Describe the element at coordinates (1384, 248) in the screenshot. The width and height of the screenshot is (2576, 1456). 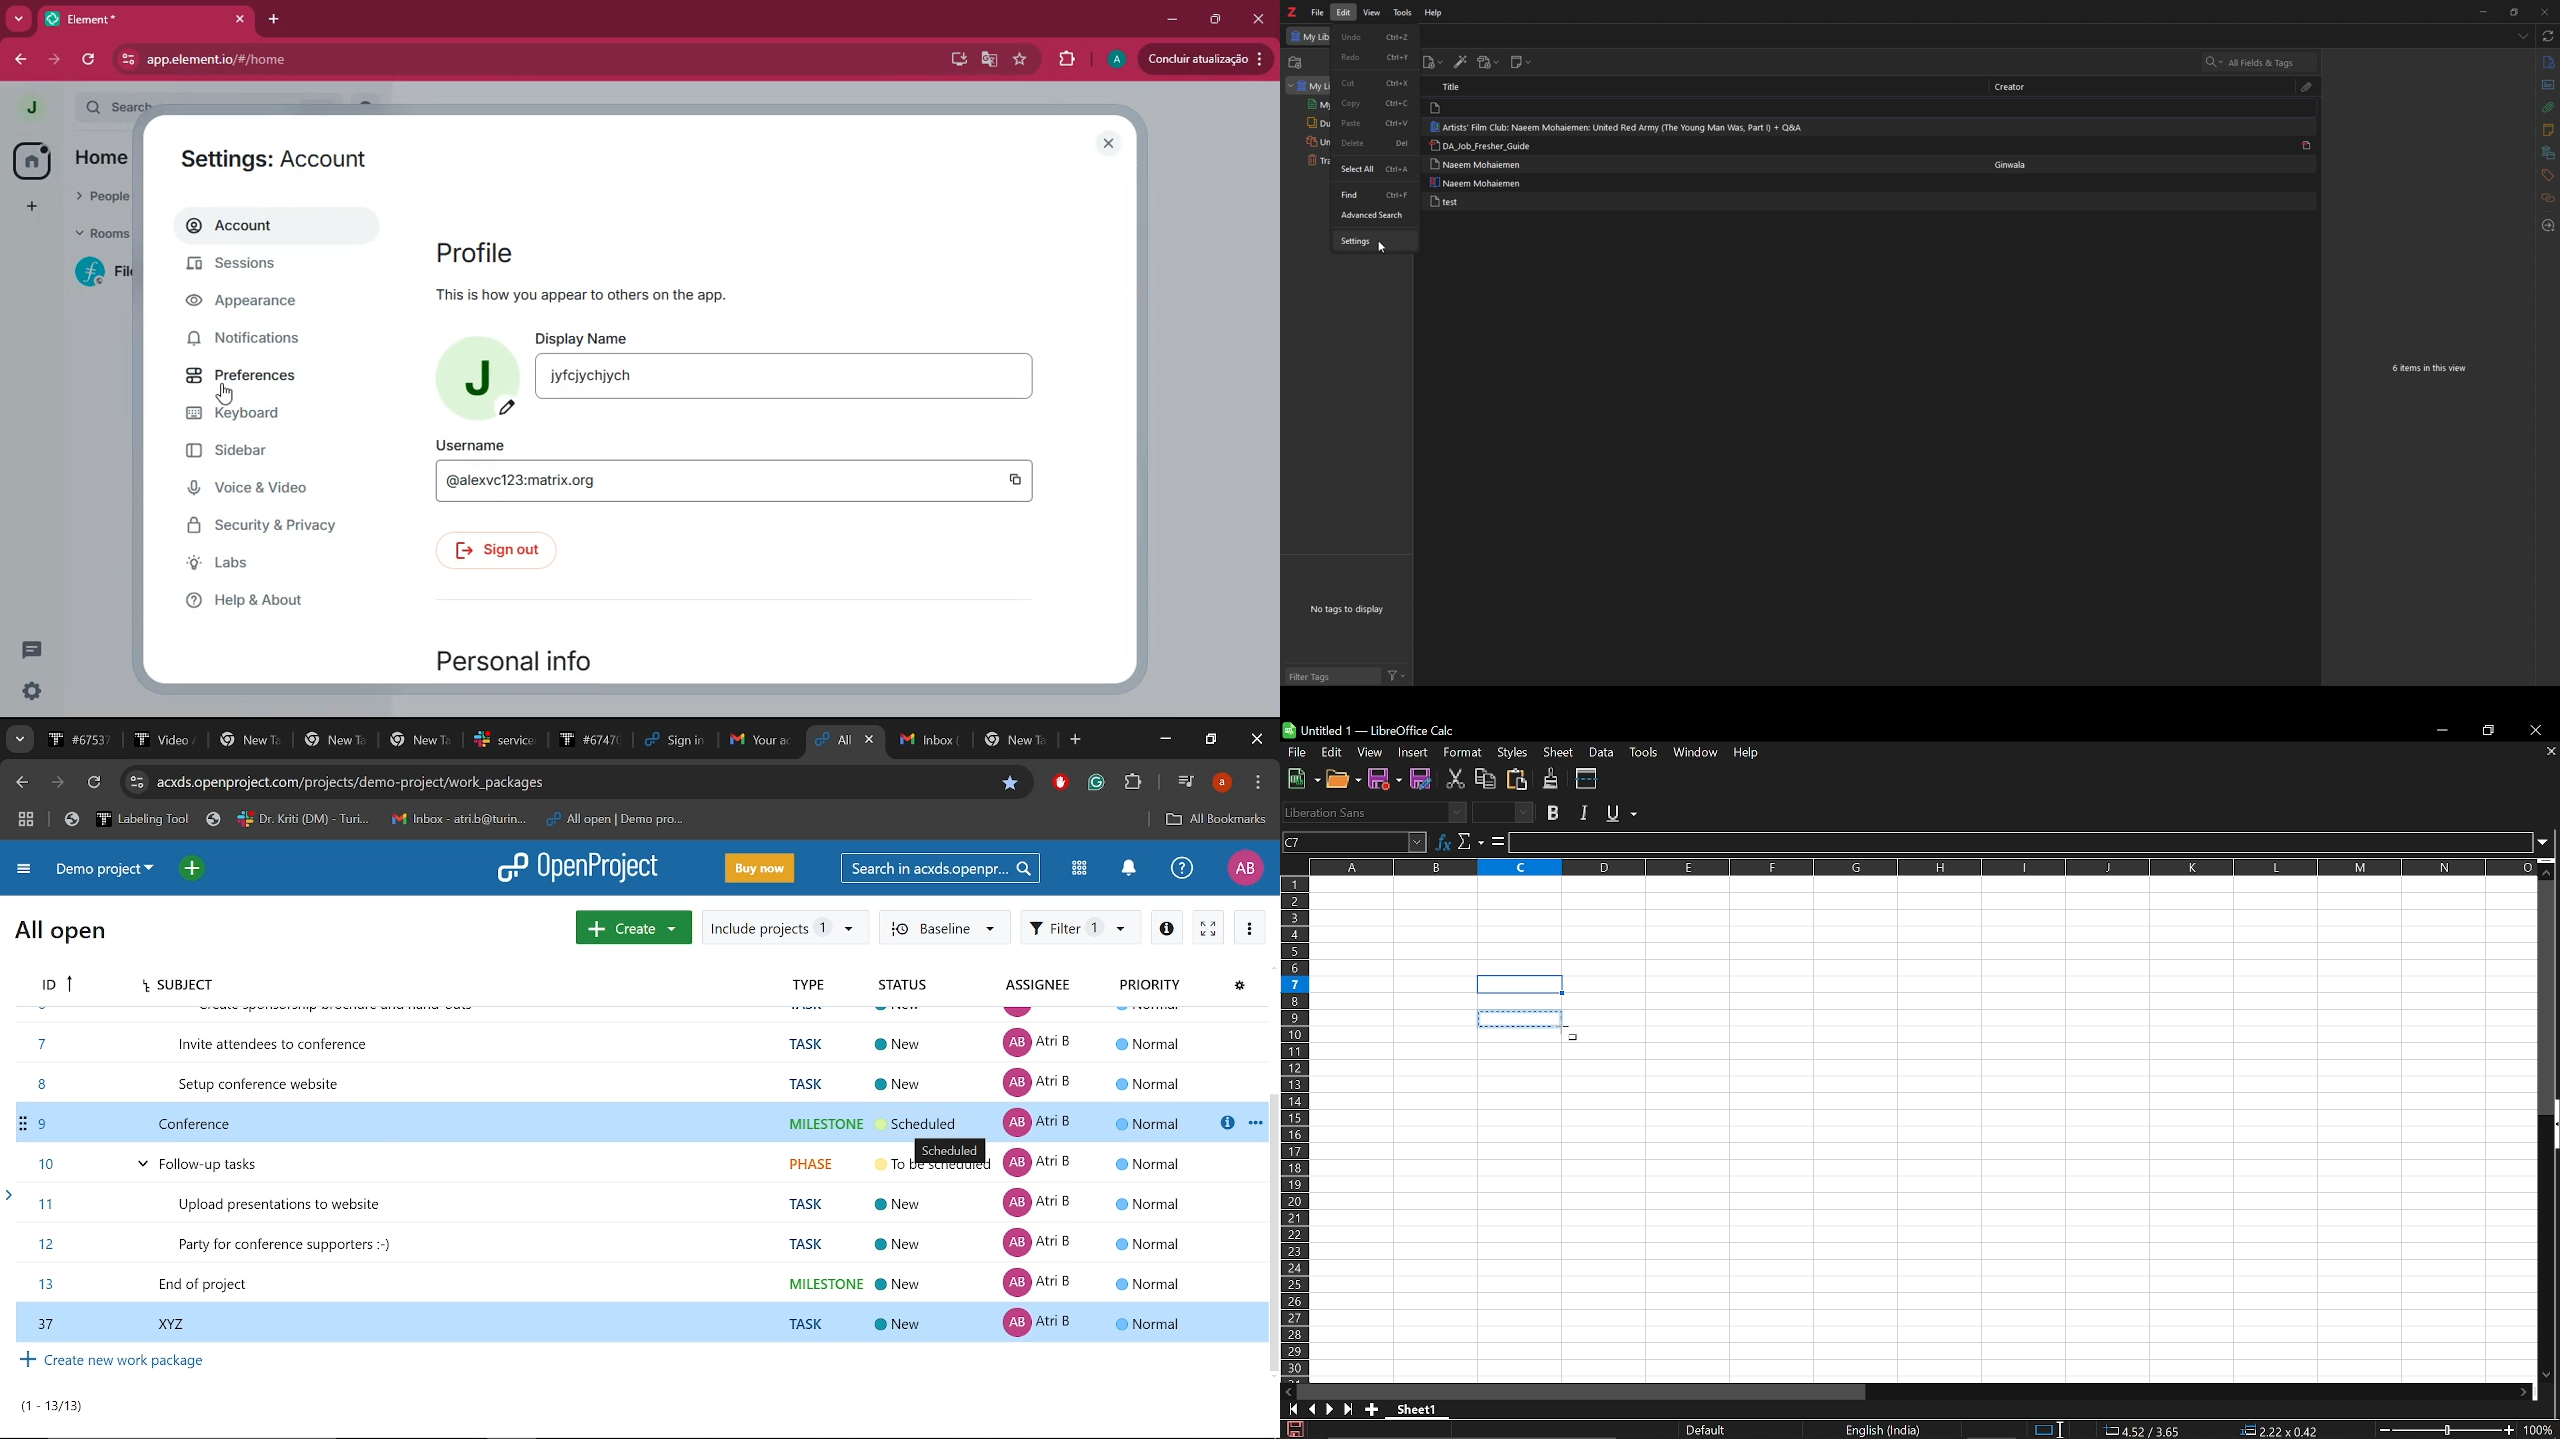
I see `cursor` at that location.